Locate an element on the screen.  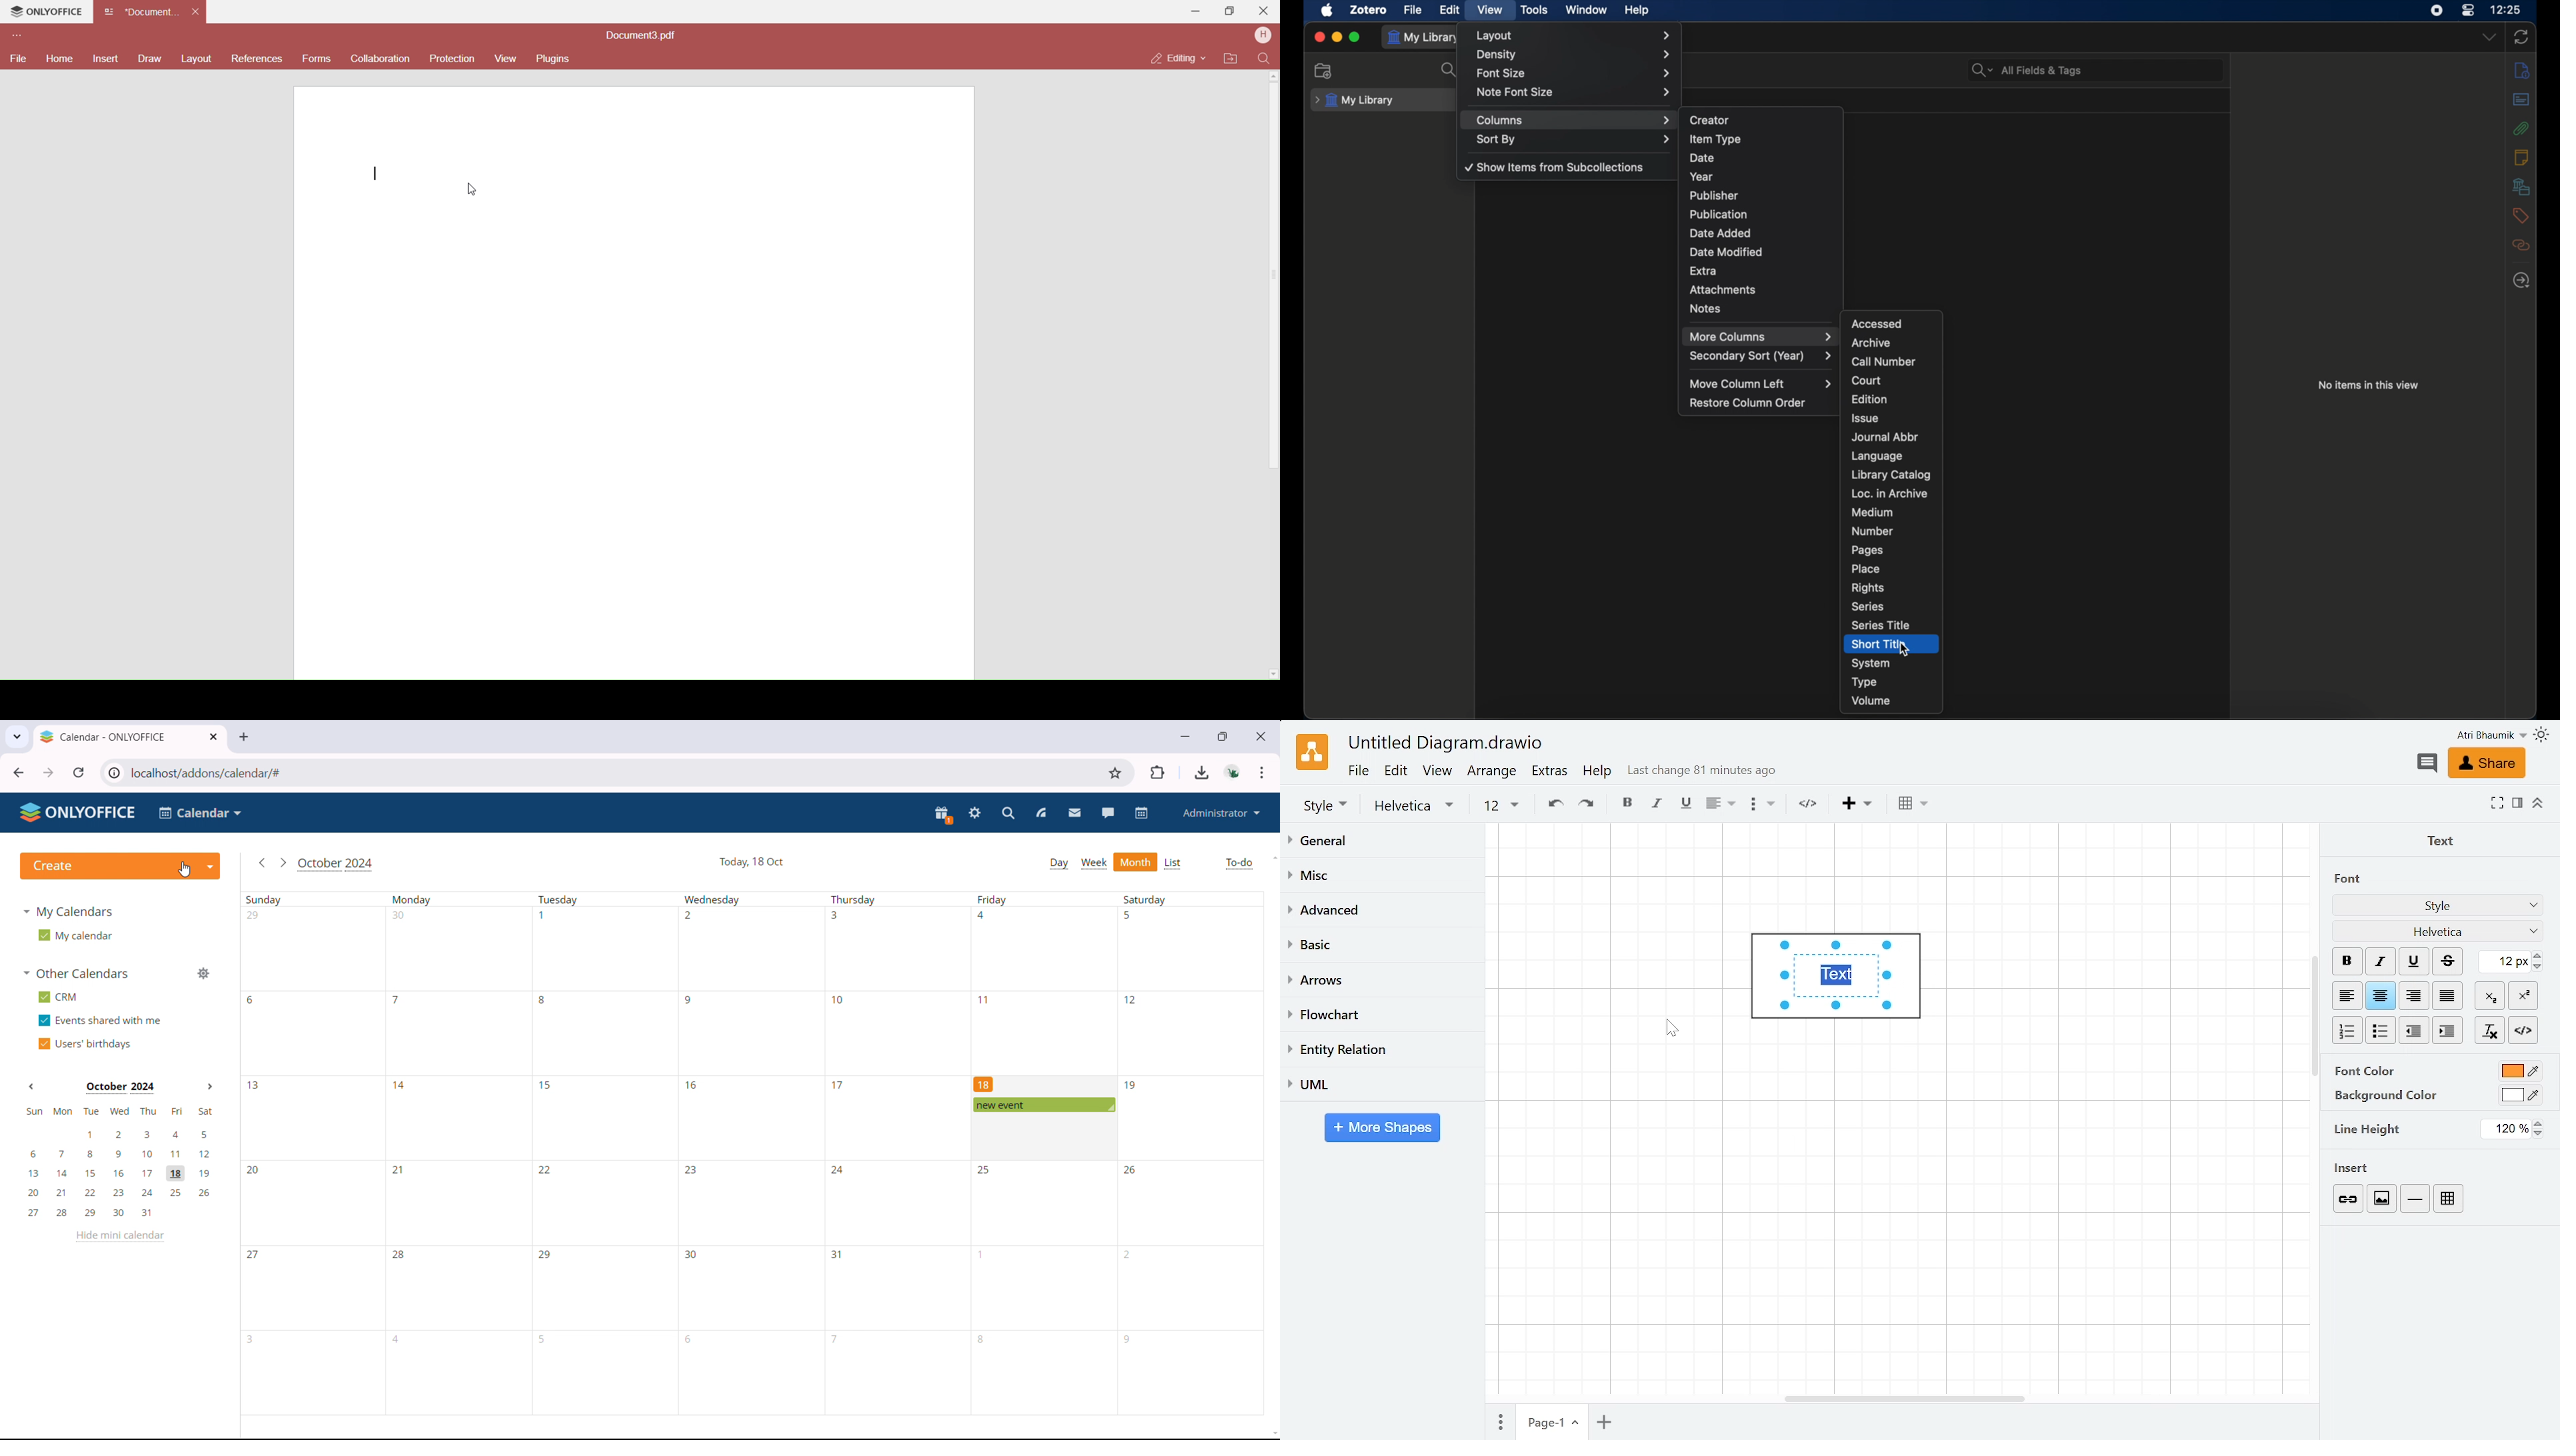
court is located at coordinates (1867, 380).